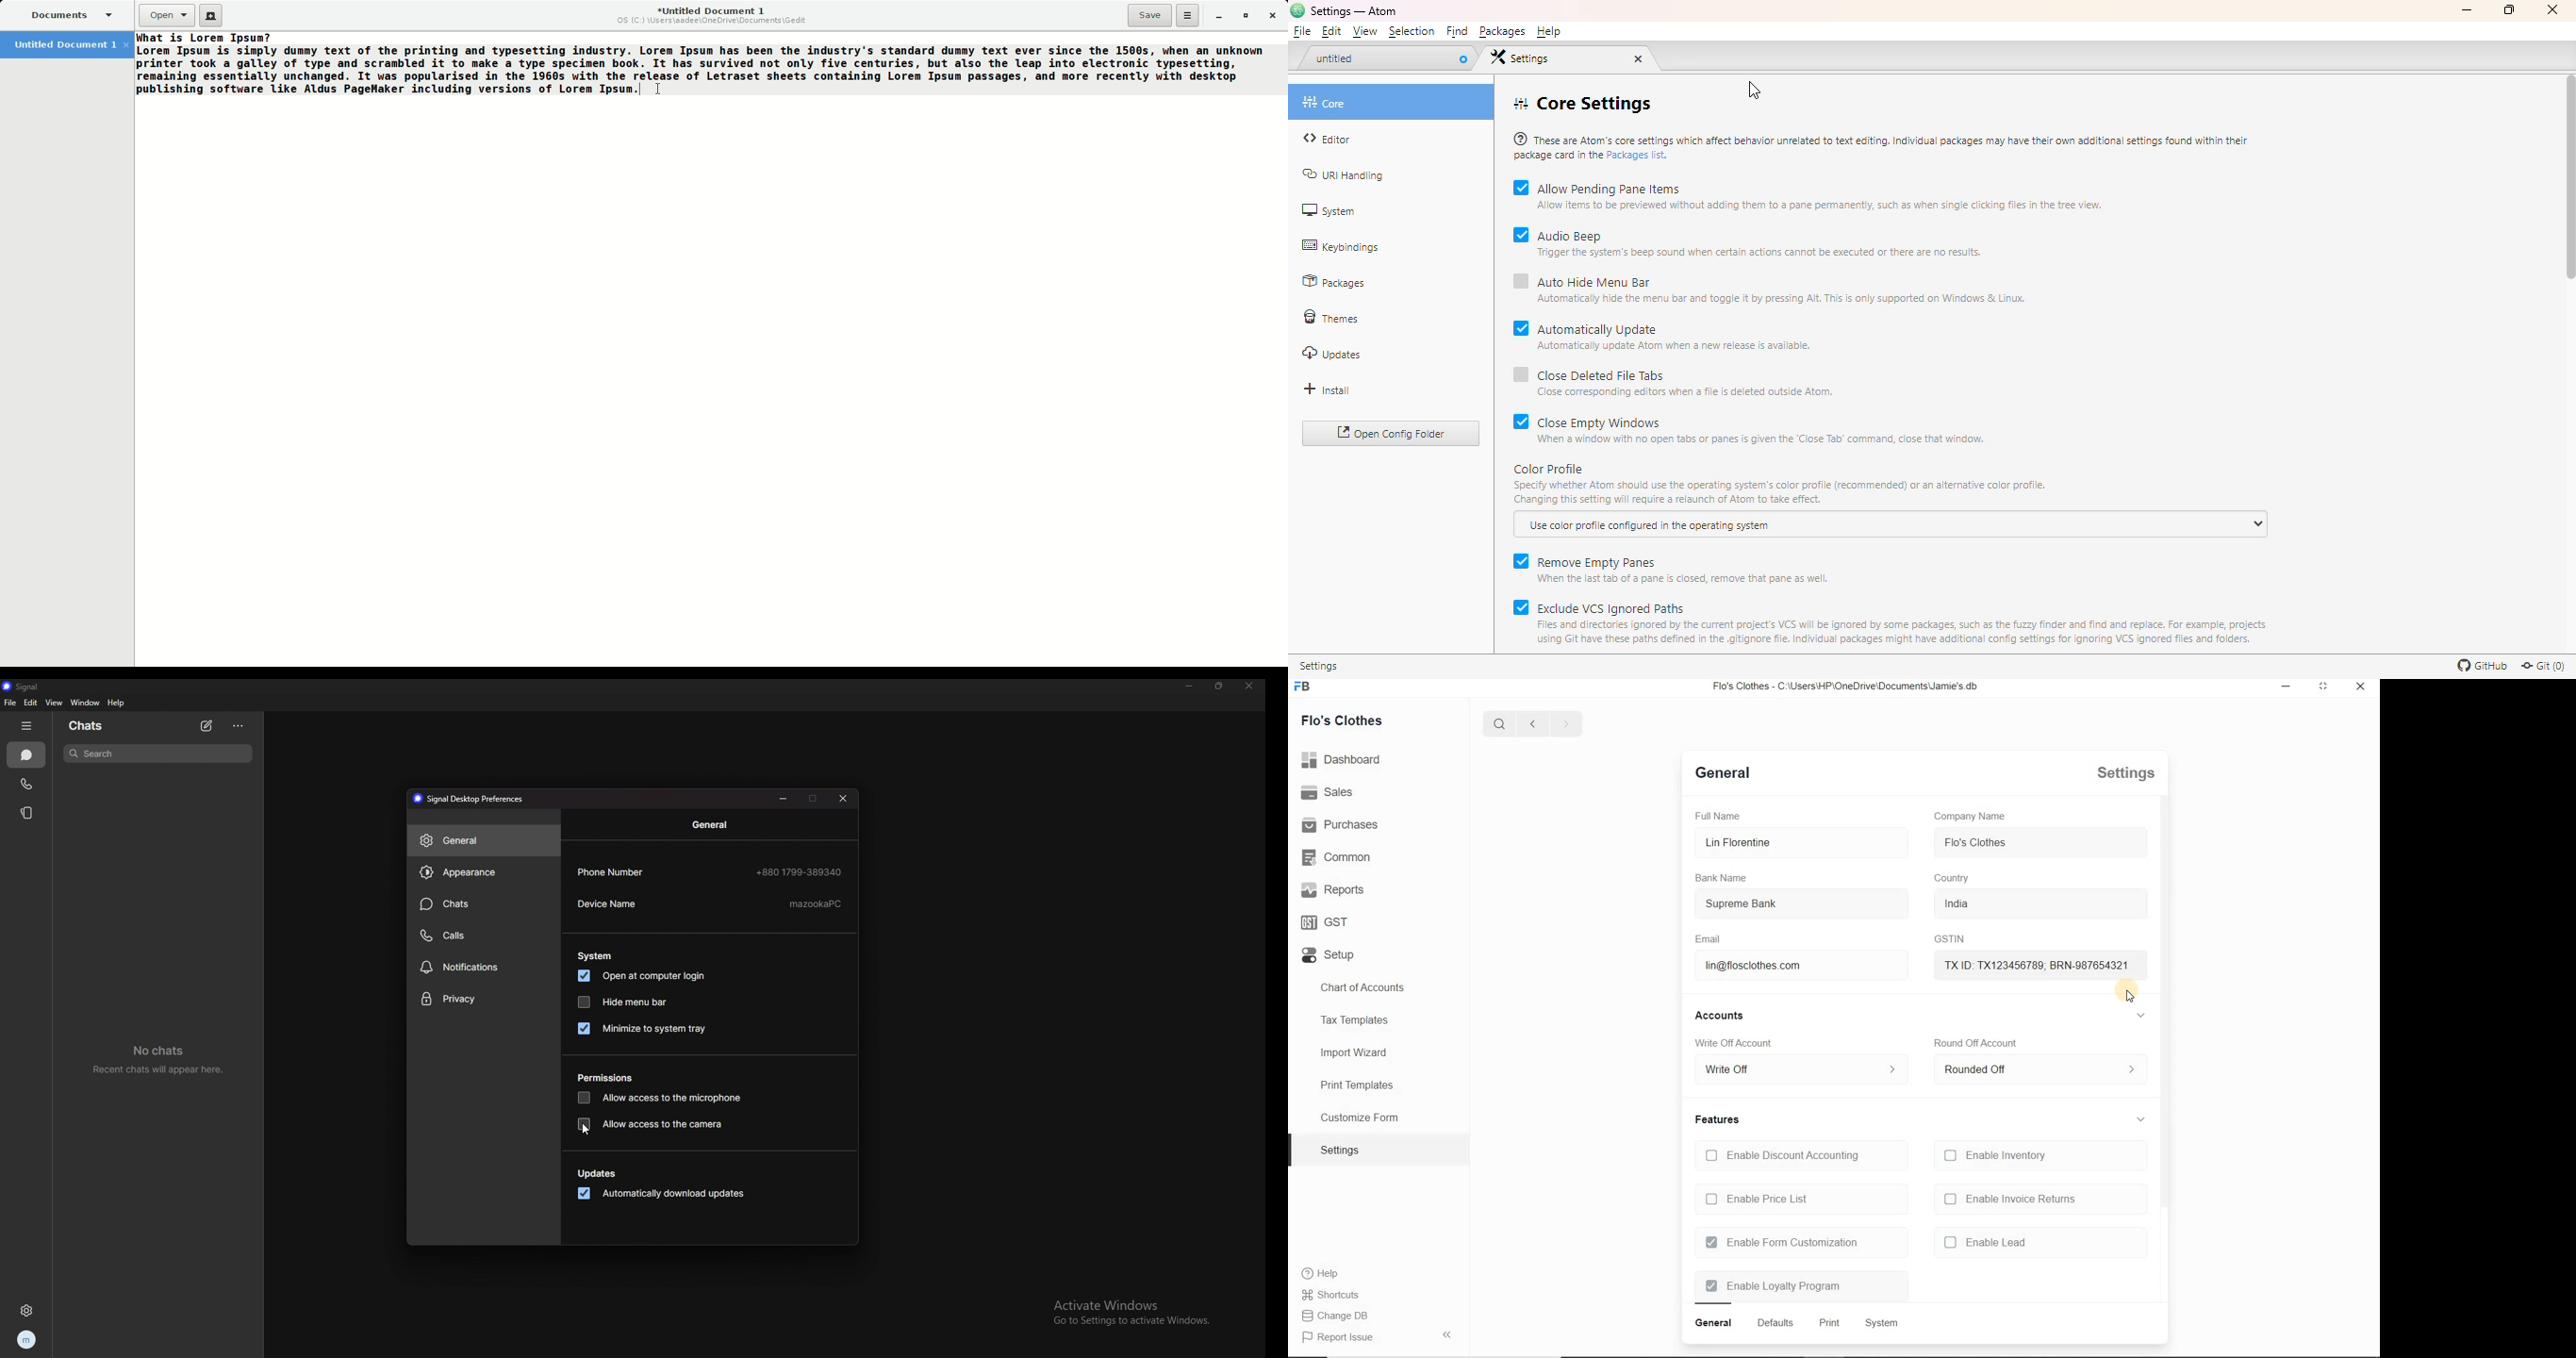 This screenshot has width=2576, height=1372. What do you see at coordinates (651, 1125) in the screenshot?
I see `allow access to camera` at bounding box center [651, 1125].